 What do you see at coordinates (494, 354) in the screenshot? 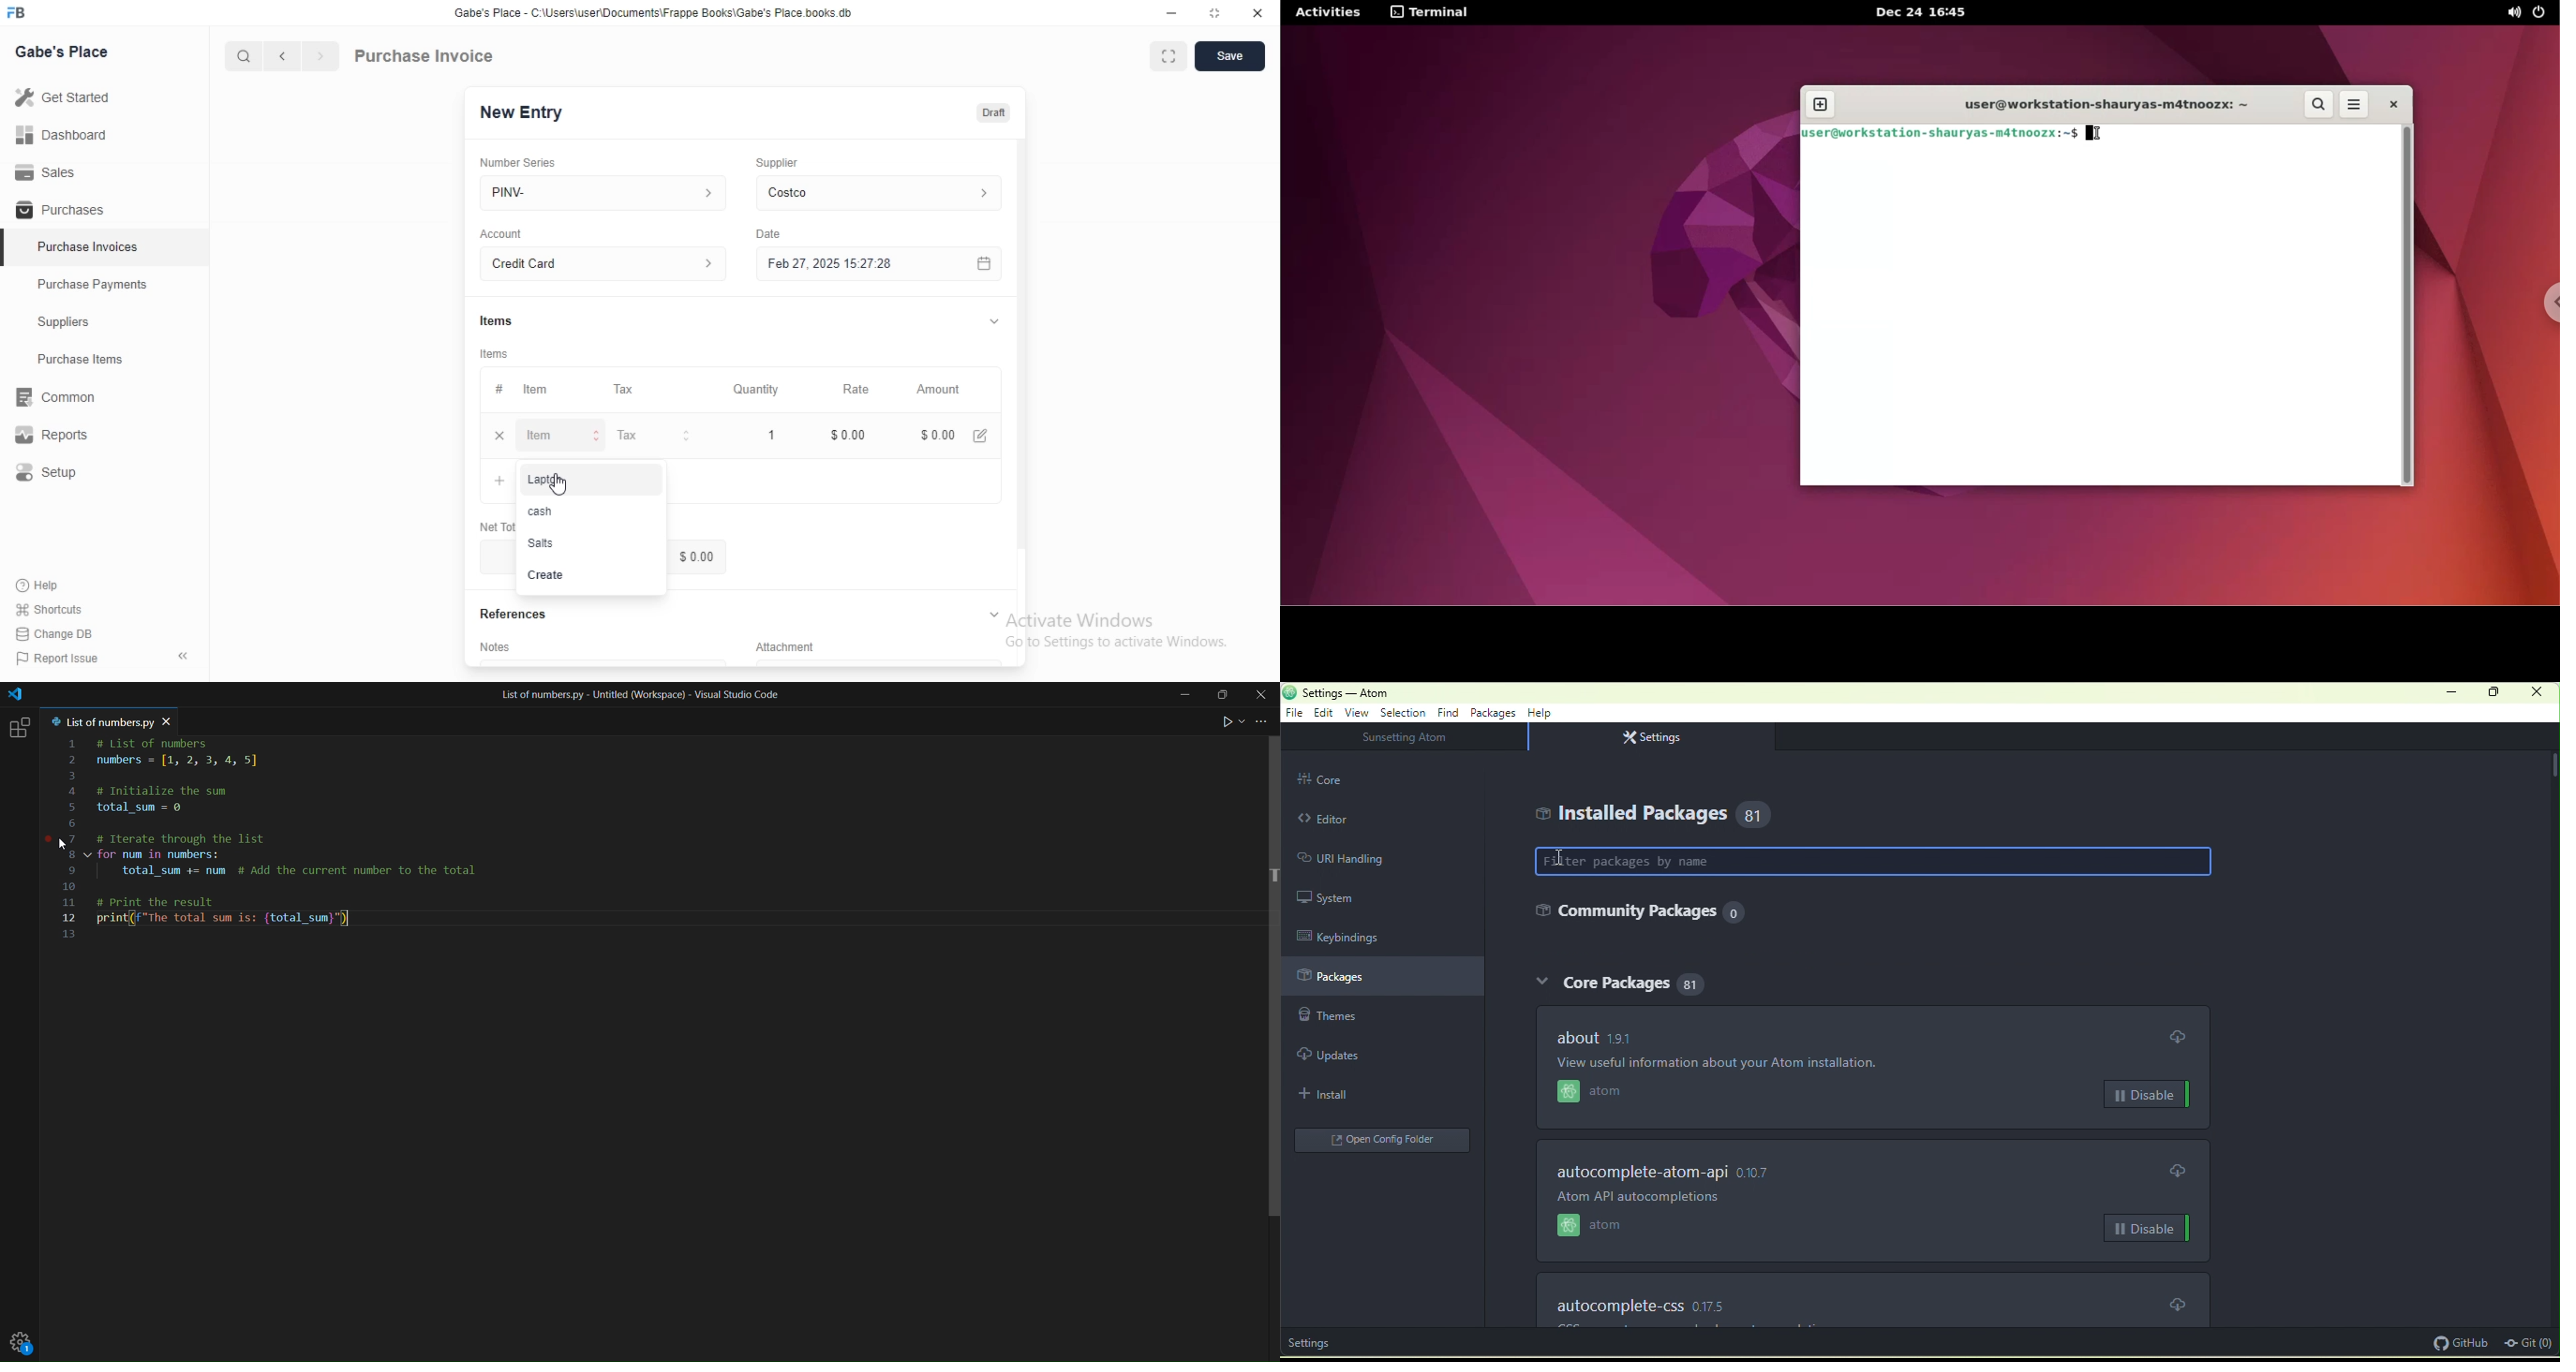
I see `Items` at bounding box center [494, 354].